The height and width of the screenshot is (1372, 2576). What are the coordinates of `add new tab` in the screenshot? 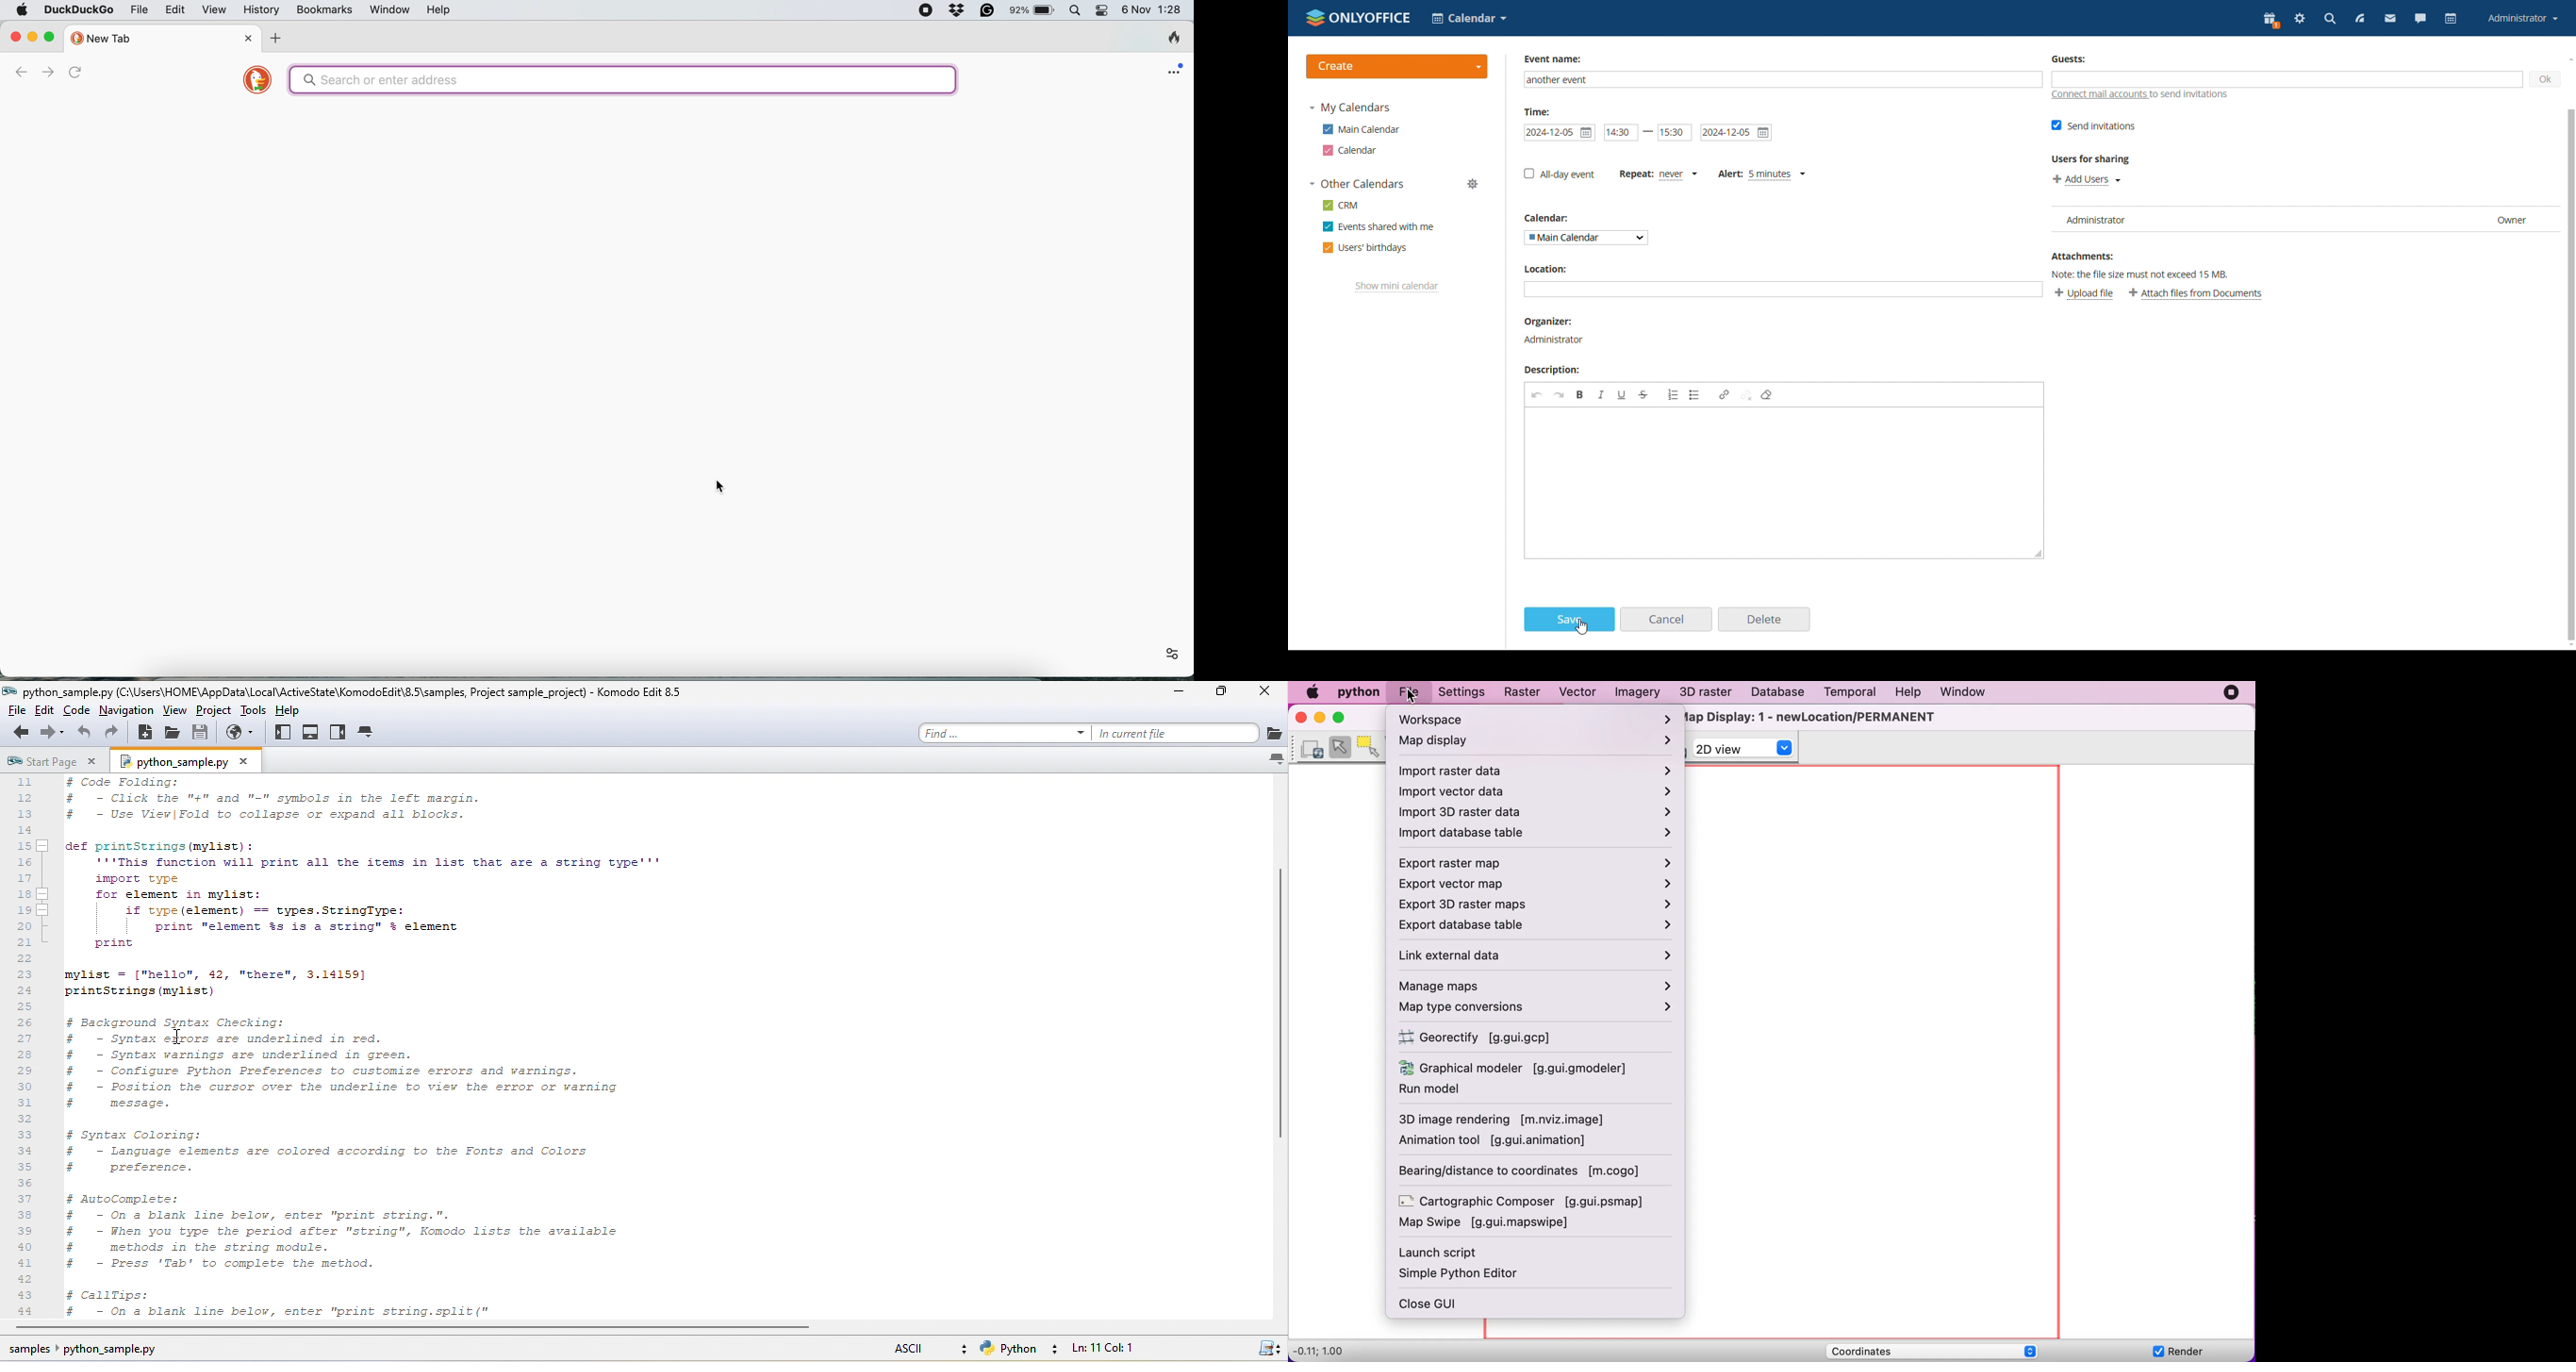 It's located at (278, 39).